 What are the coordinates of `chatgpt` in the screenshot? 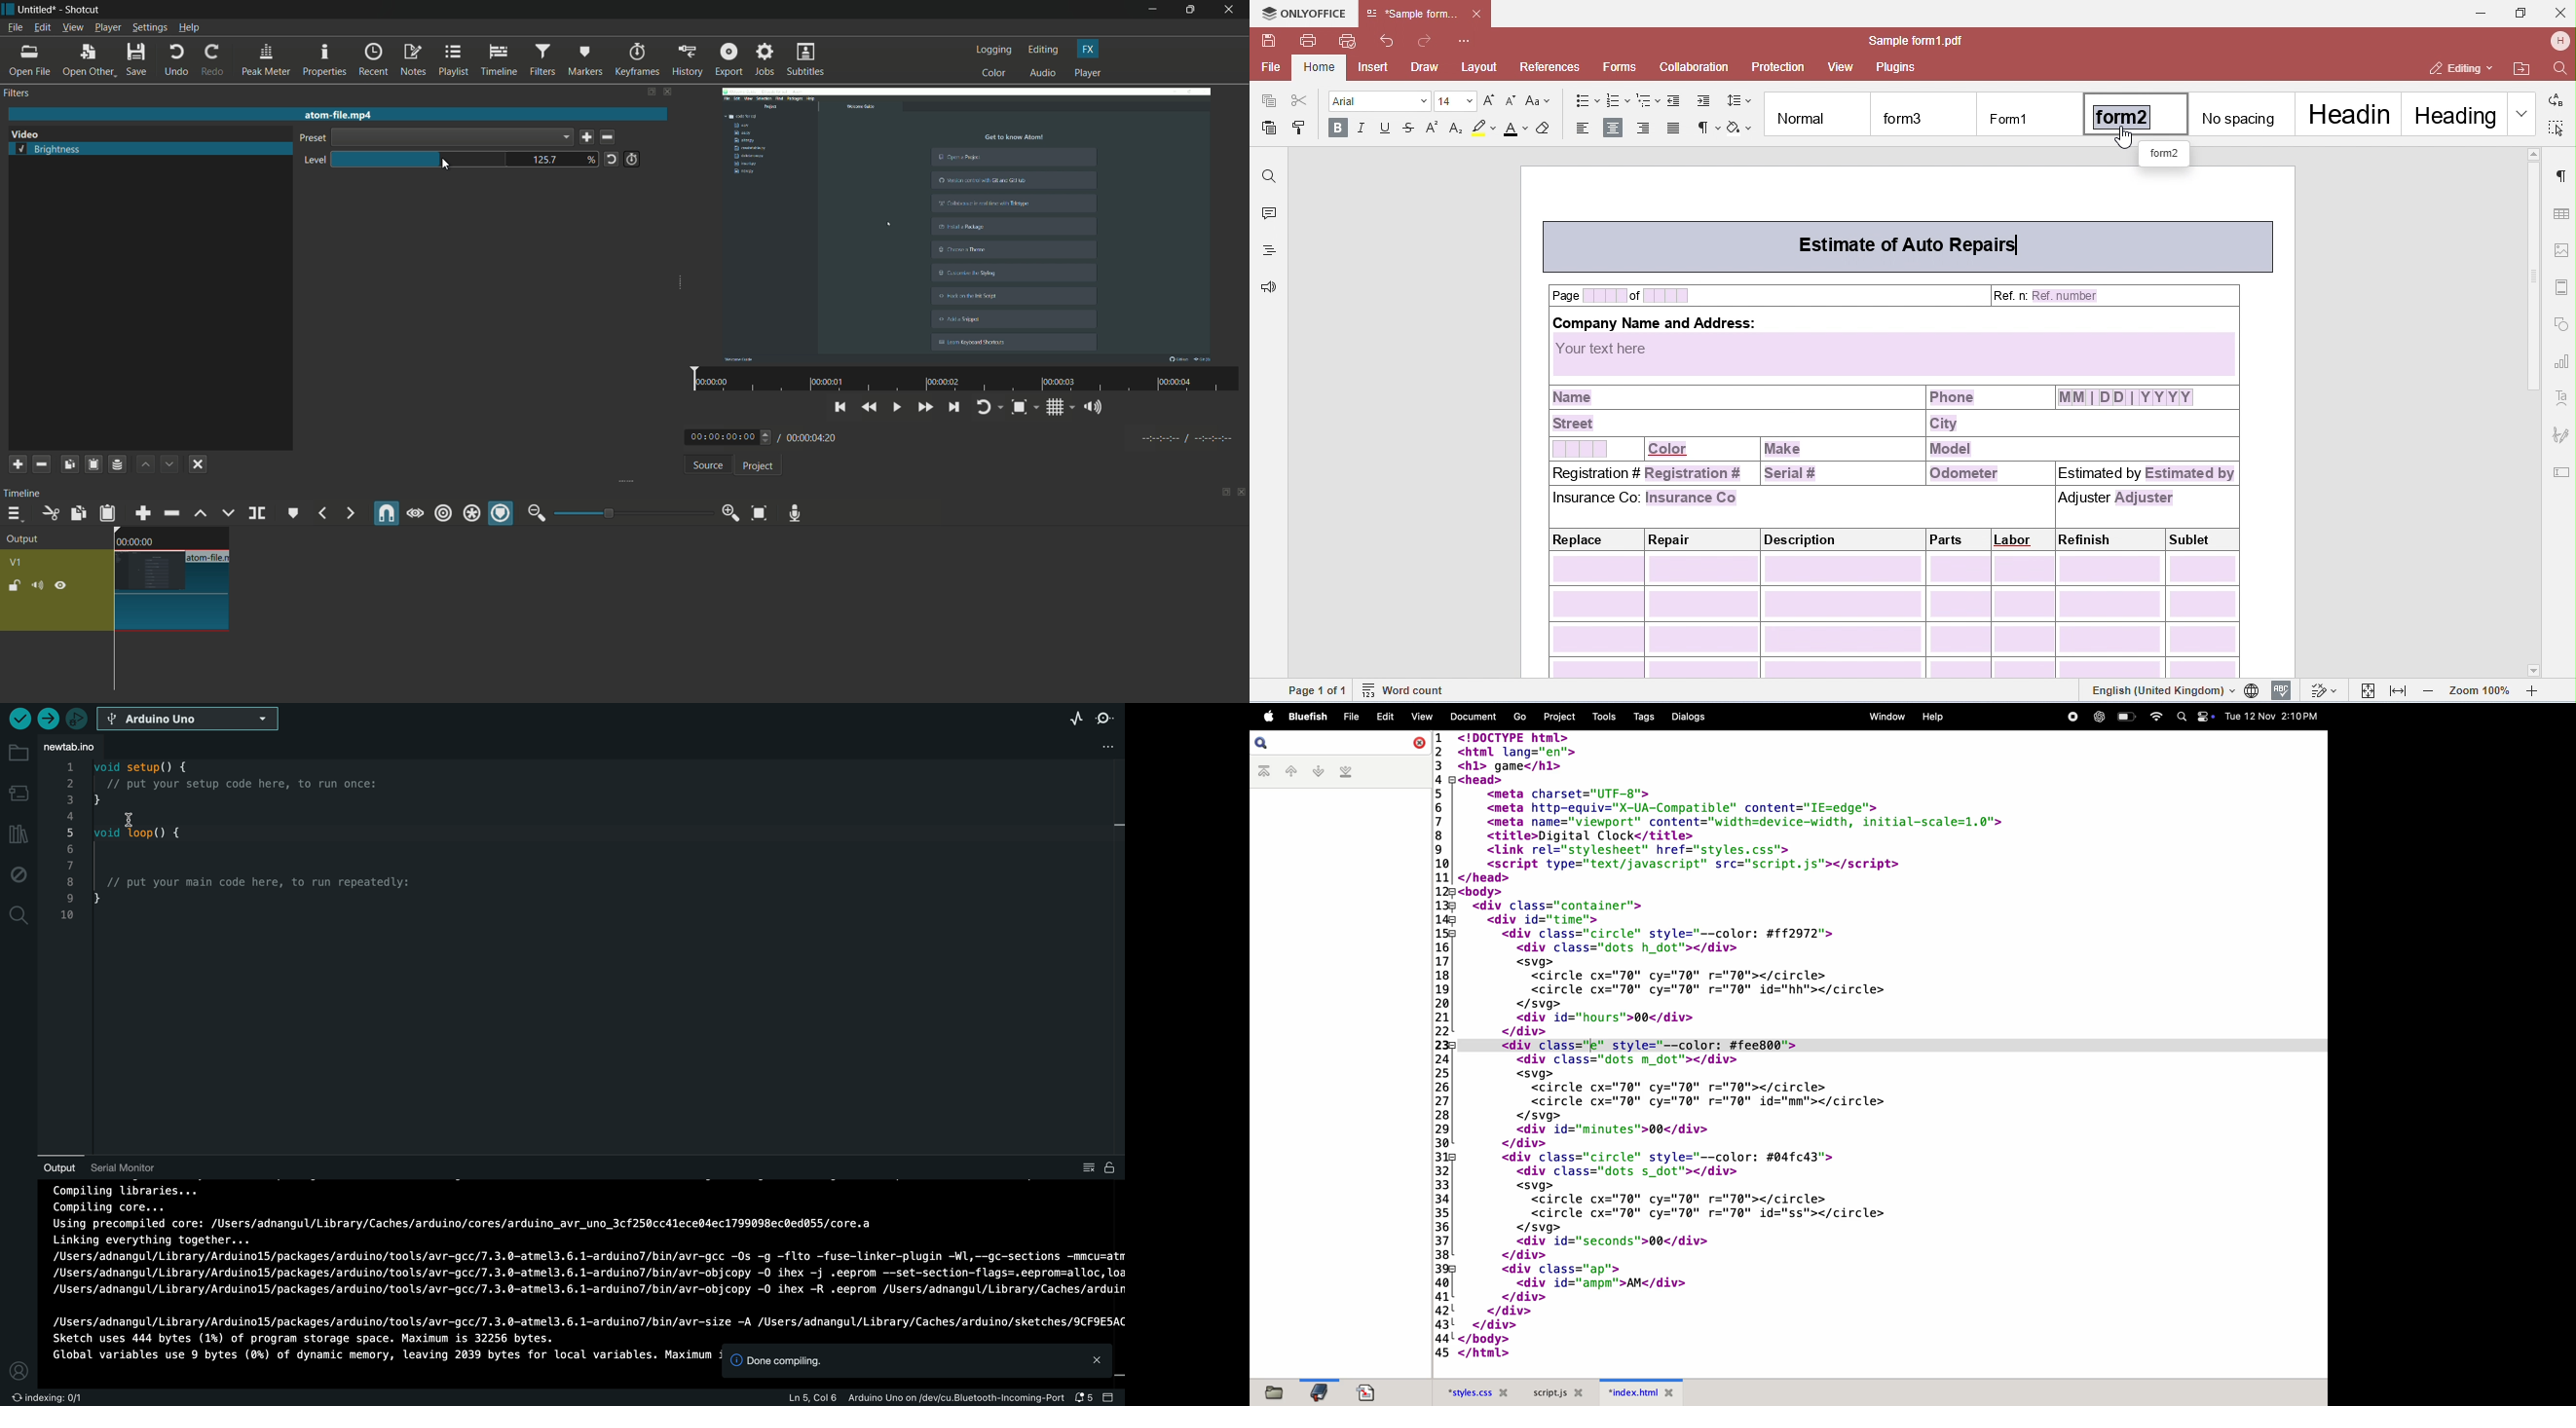 It's located at (2096, 717).